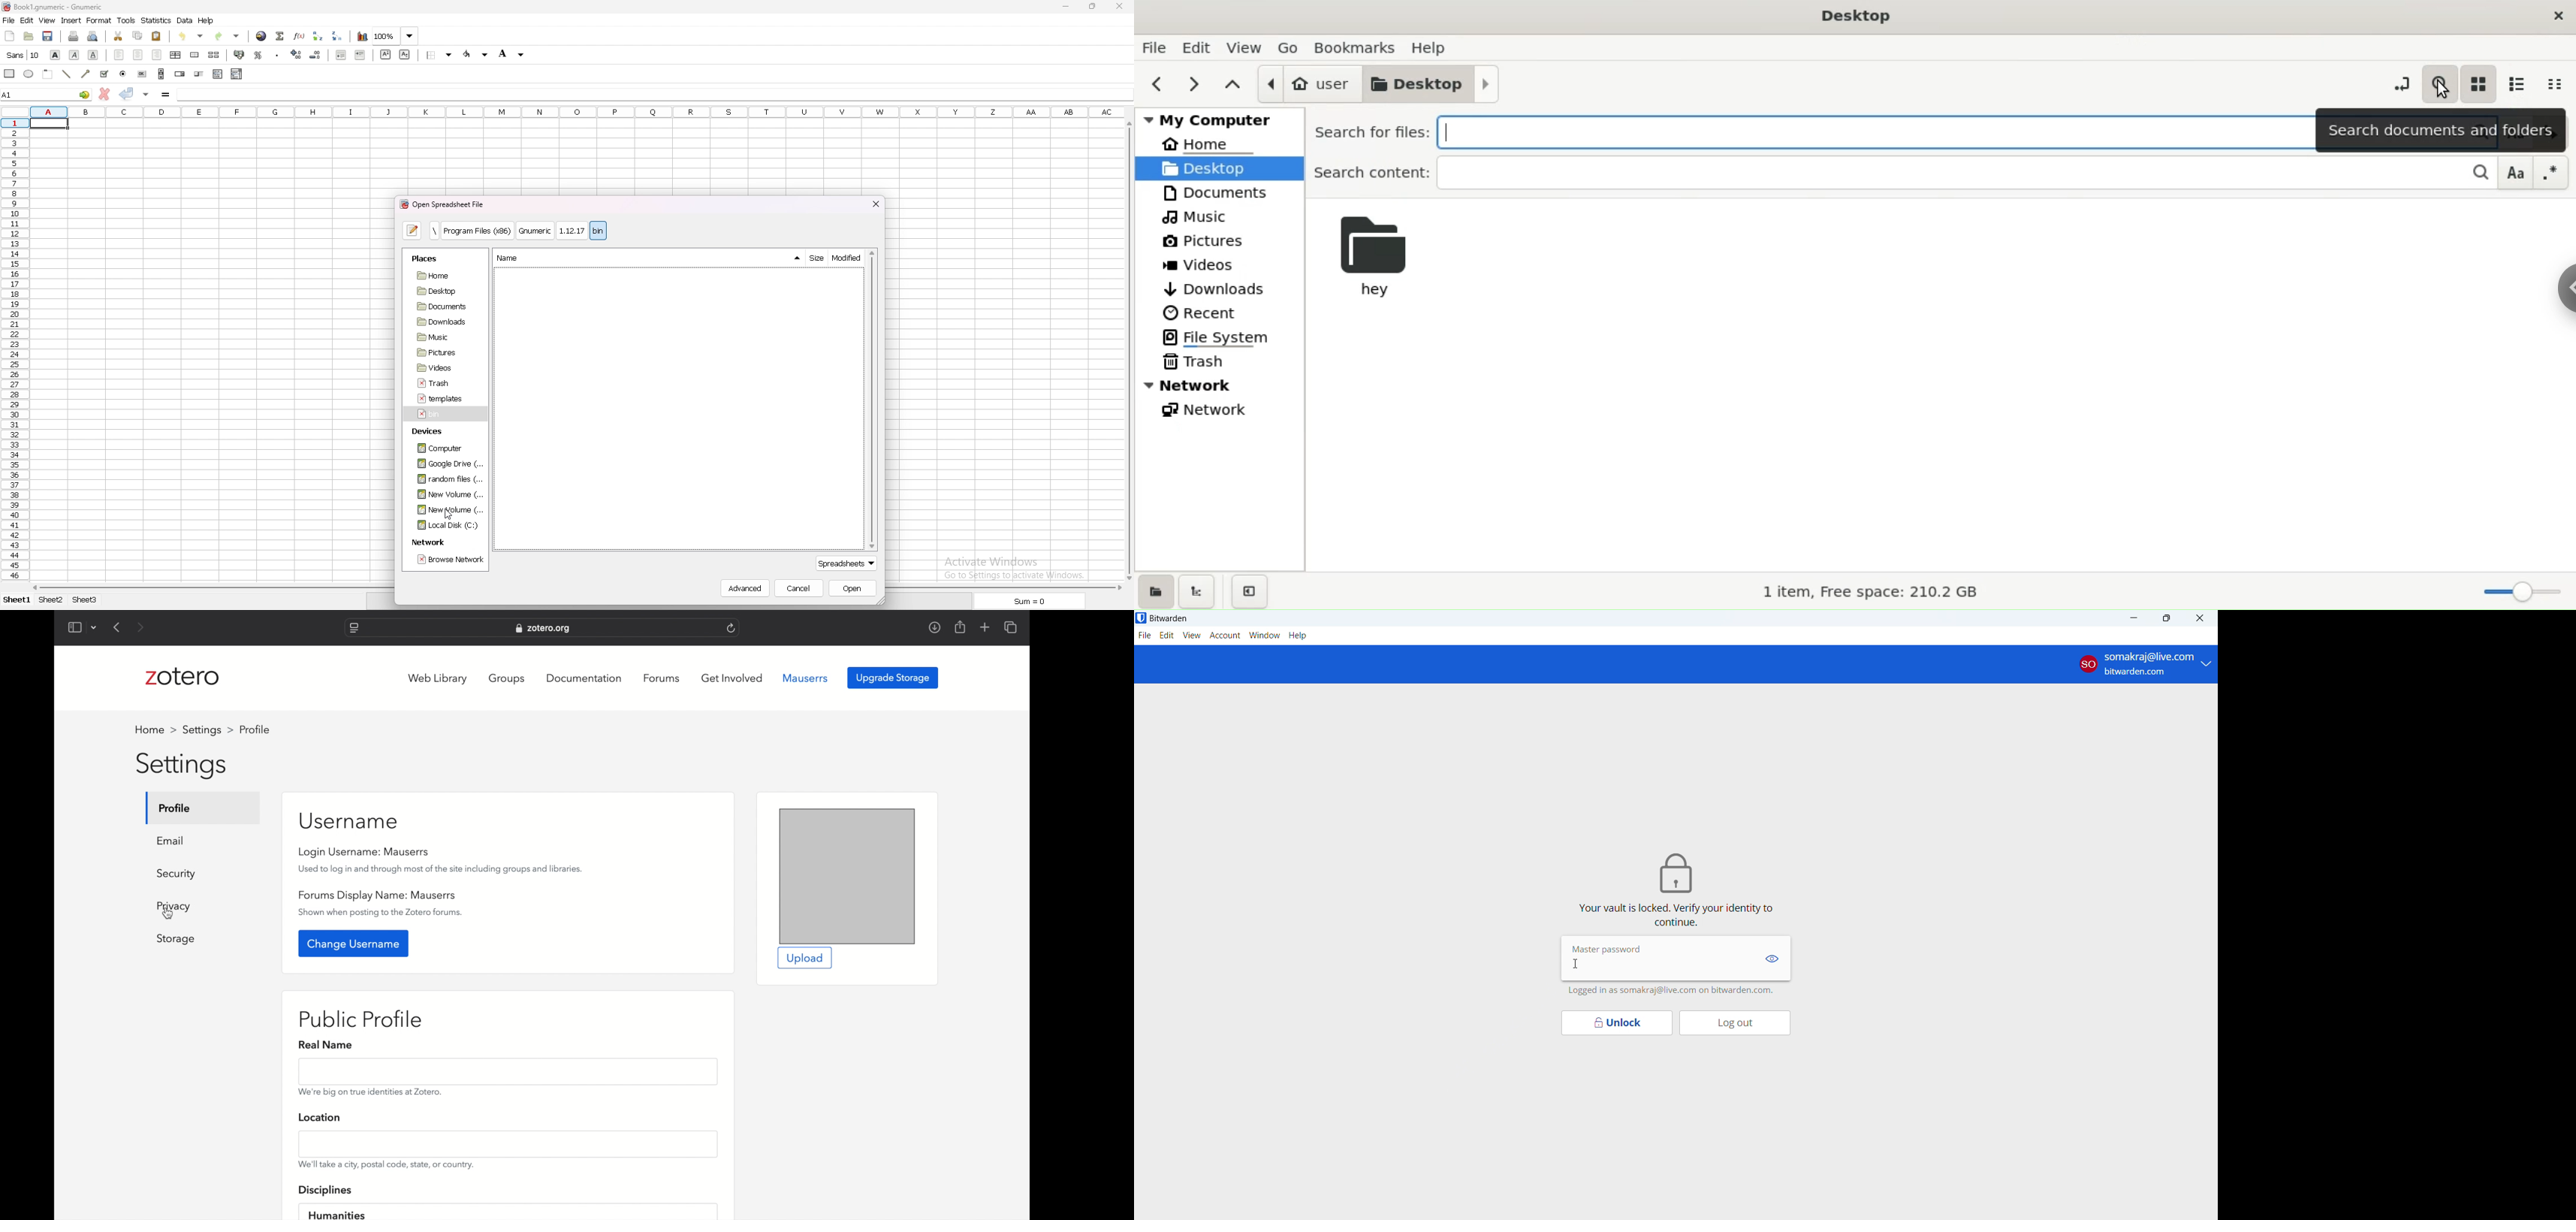  Describe the element at coordinates (209, 730) in the screenshot. I see `settings` at that location.